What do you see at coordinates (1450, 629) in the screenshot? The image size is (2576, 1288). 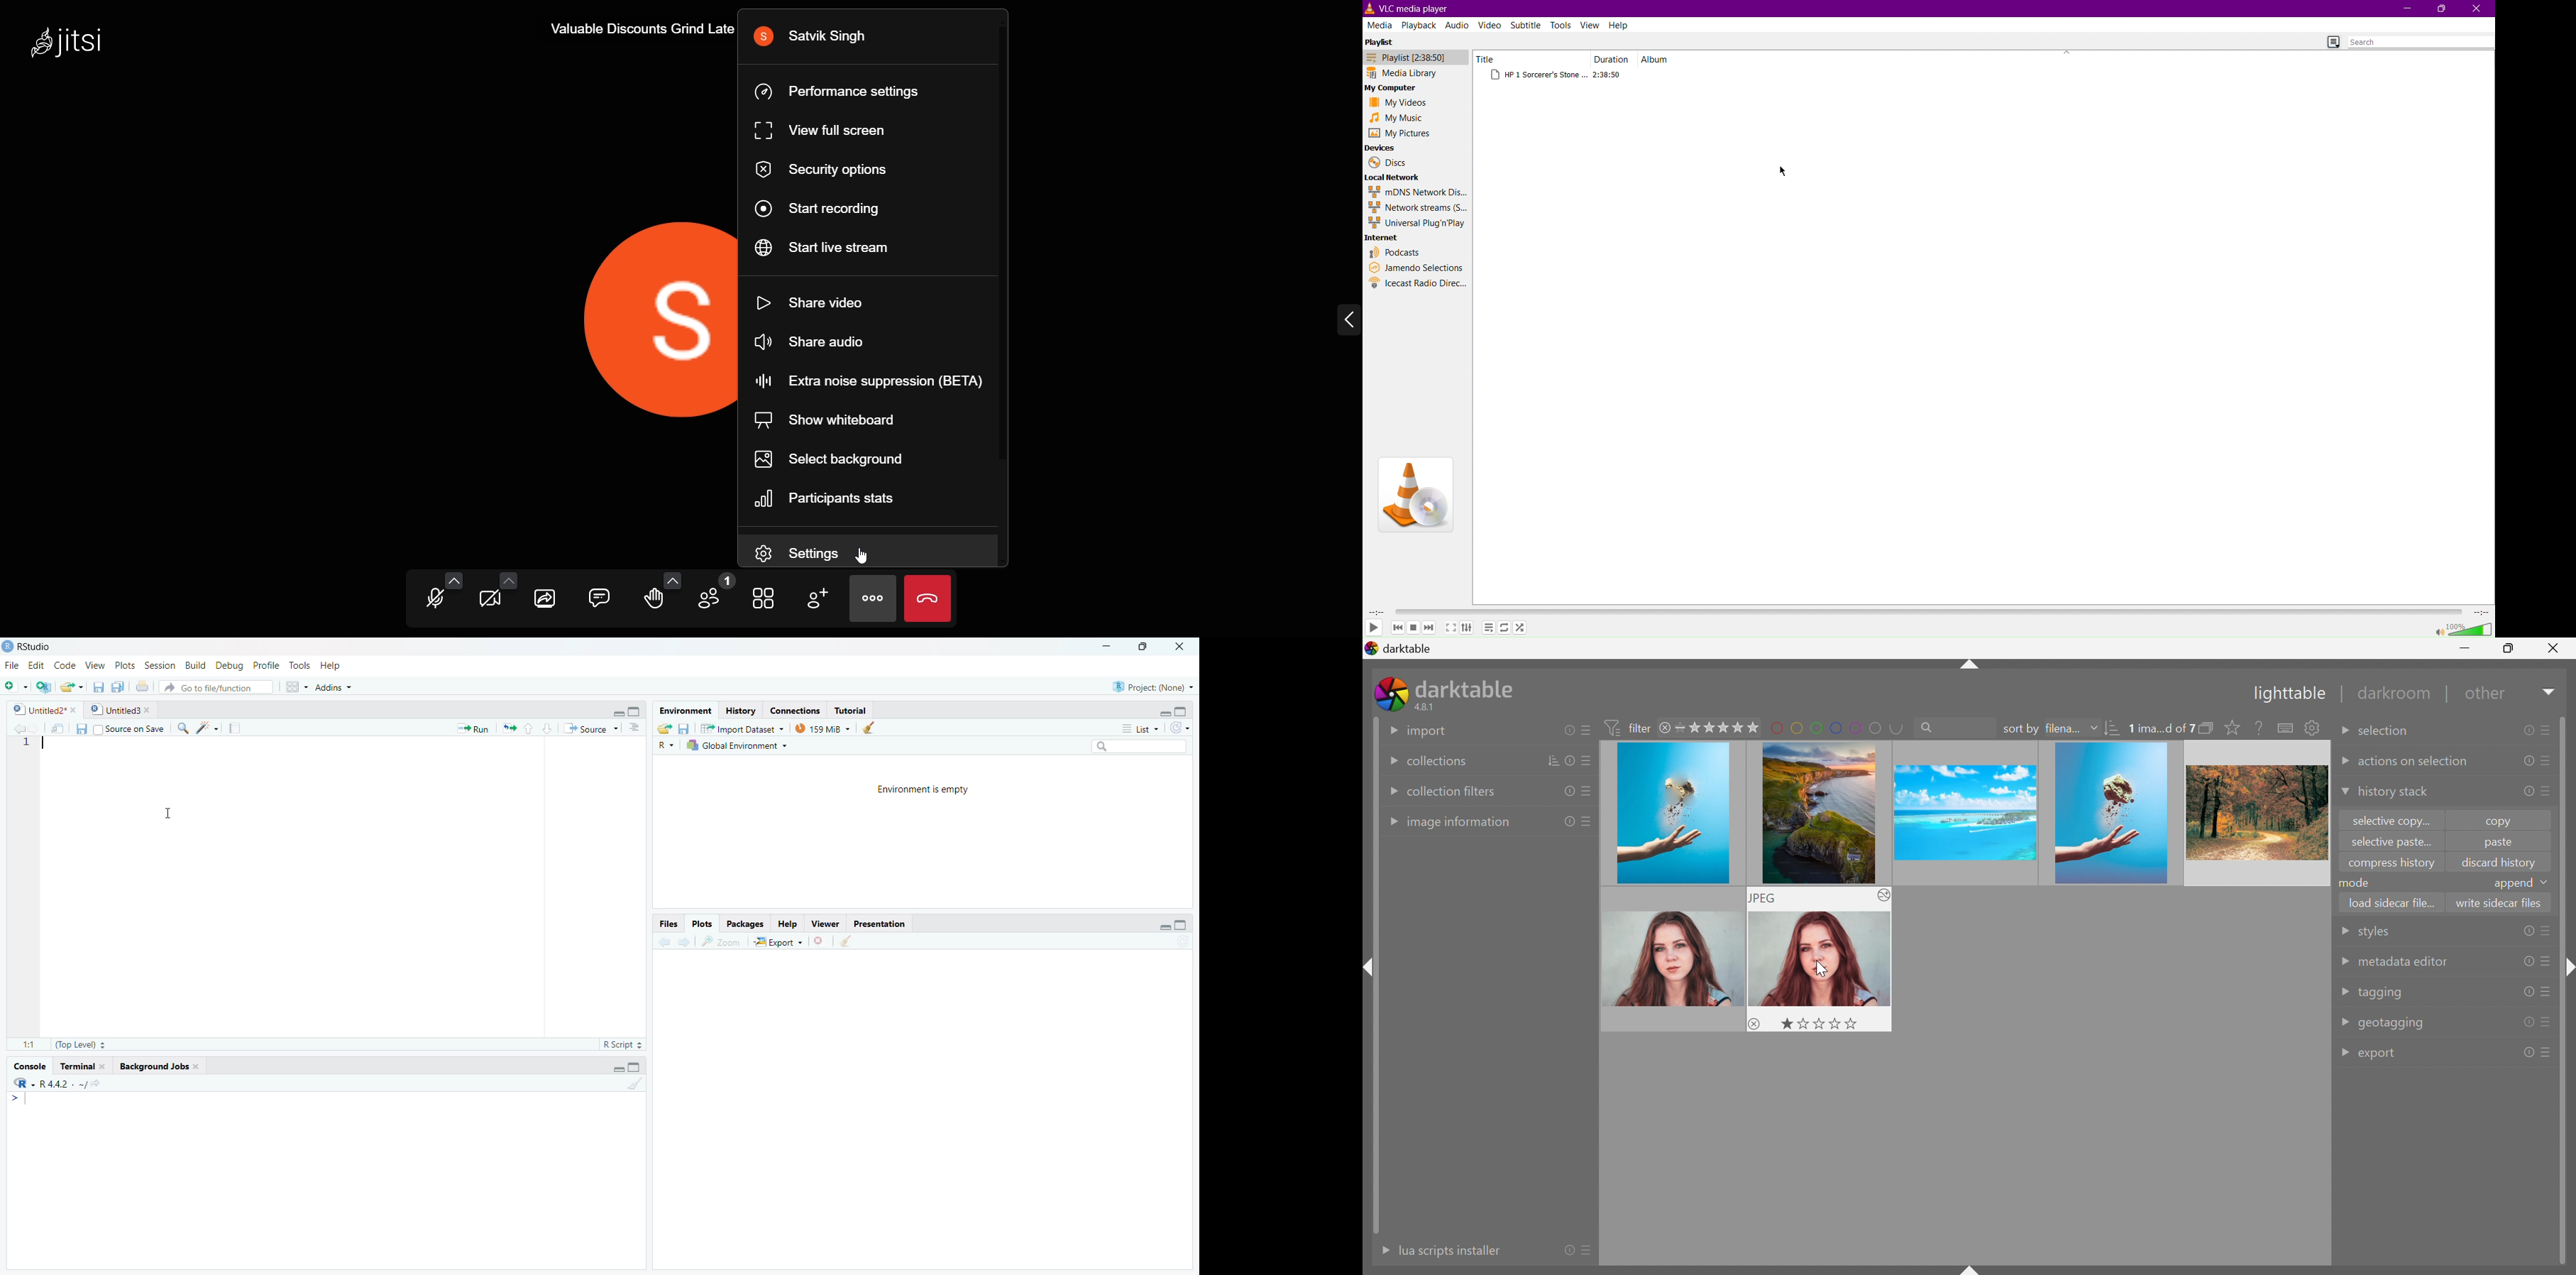 I see `Fullscreen` at bounding box center [1450, 629].